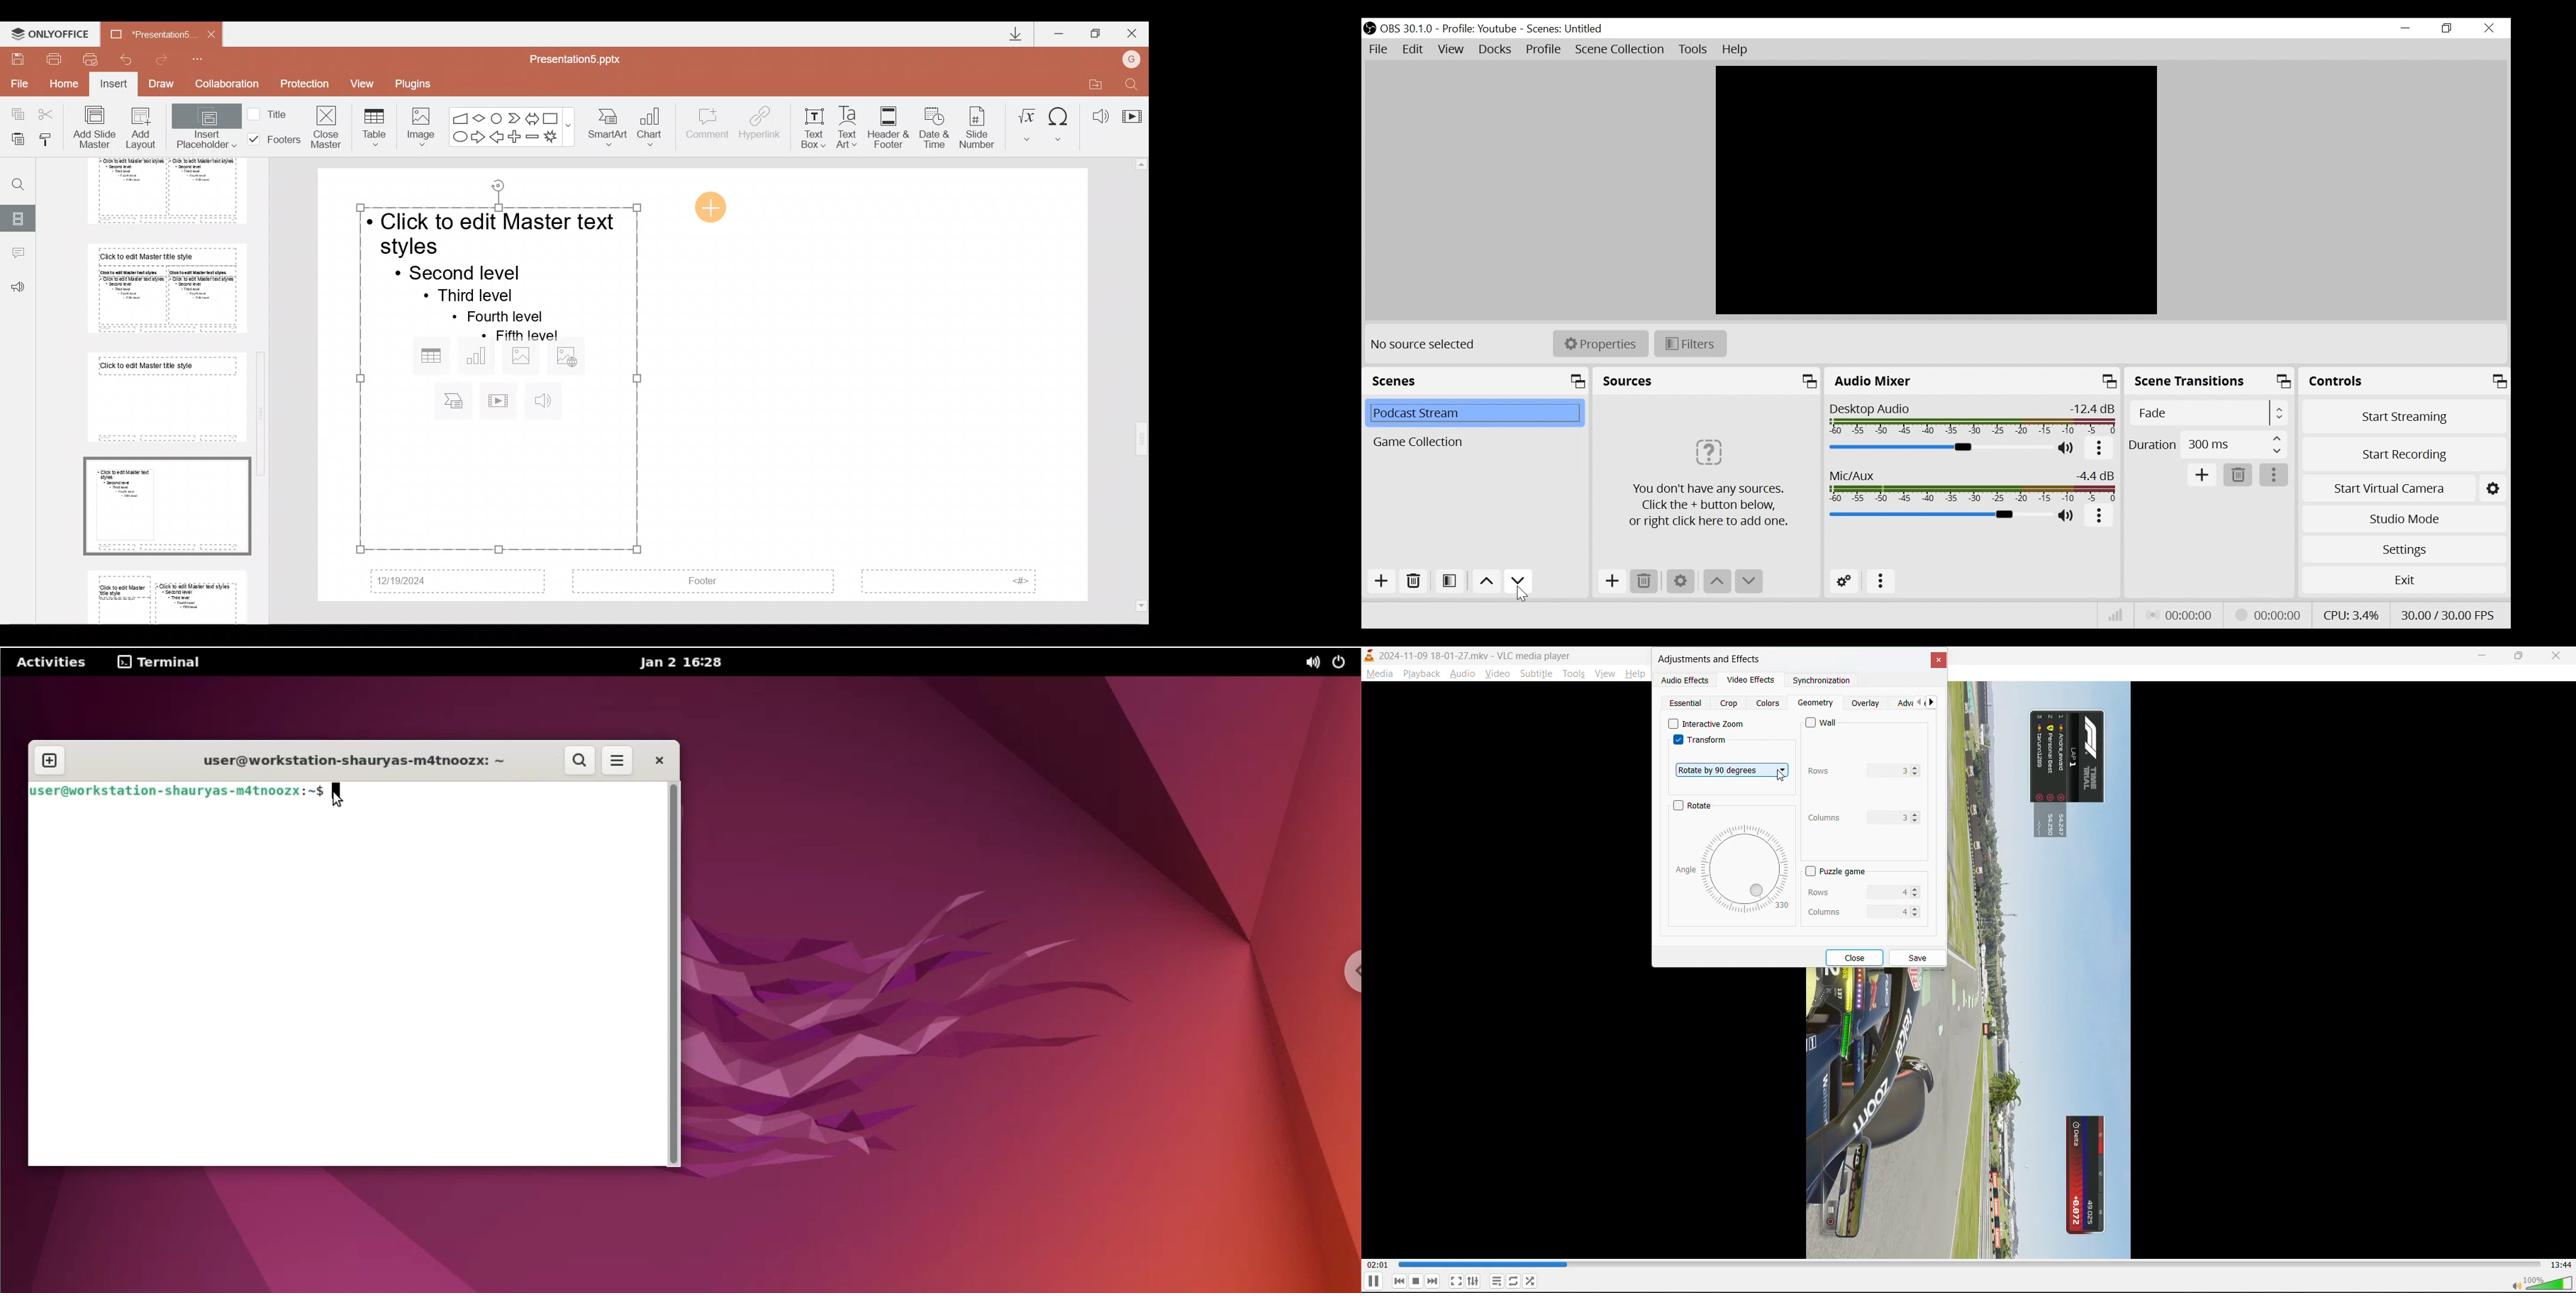  Describe the element at coordinates (1882, 581) in the screenshot. I see `more options` at that location.